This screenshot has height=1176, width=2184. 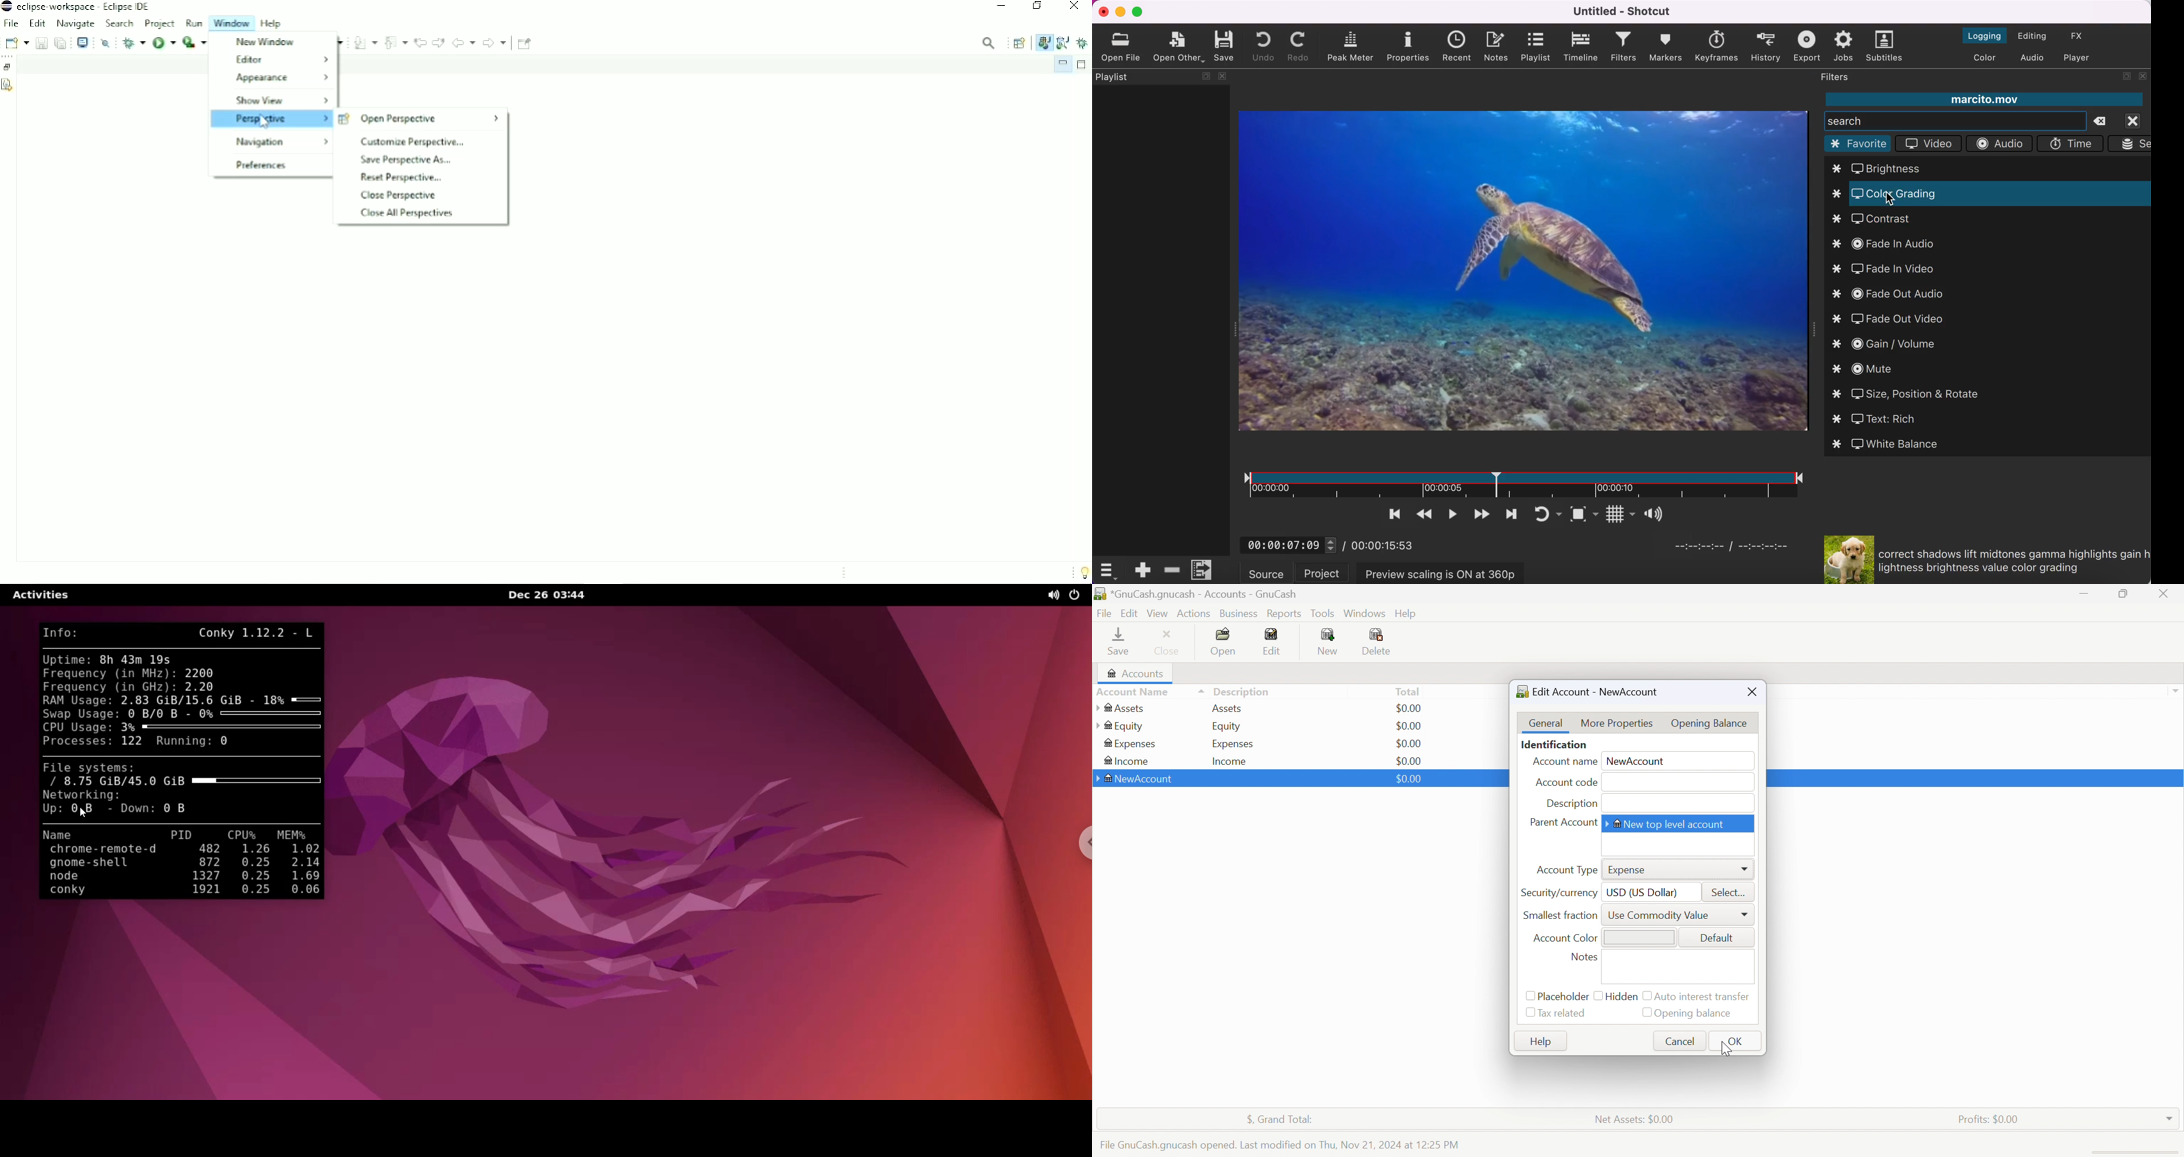 What do you see at coordinates (1120, 726) in the screenshot?
I see `Equity` at bounding box center [1120, 726].